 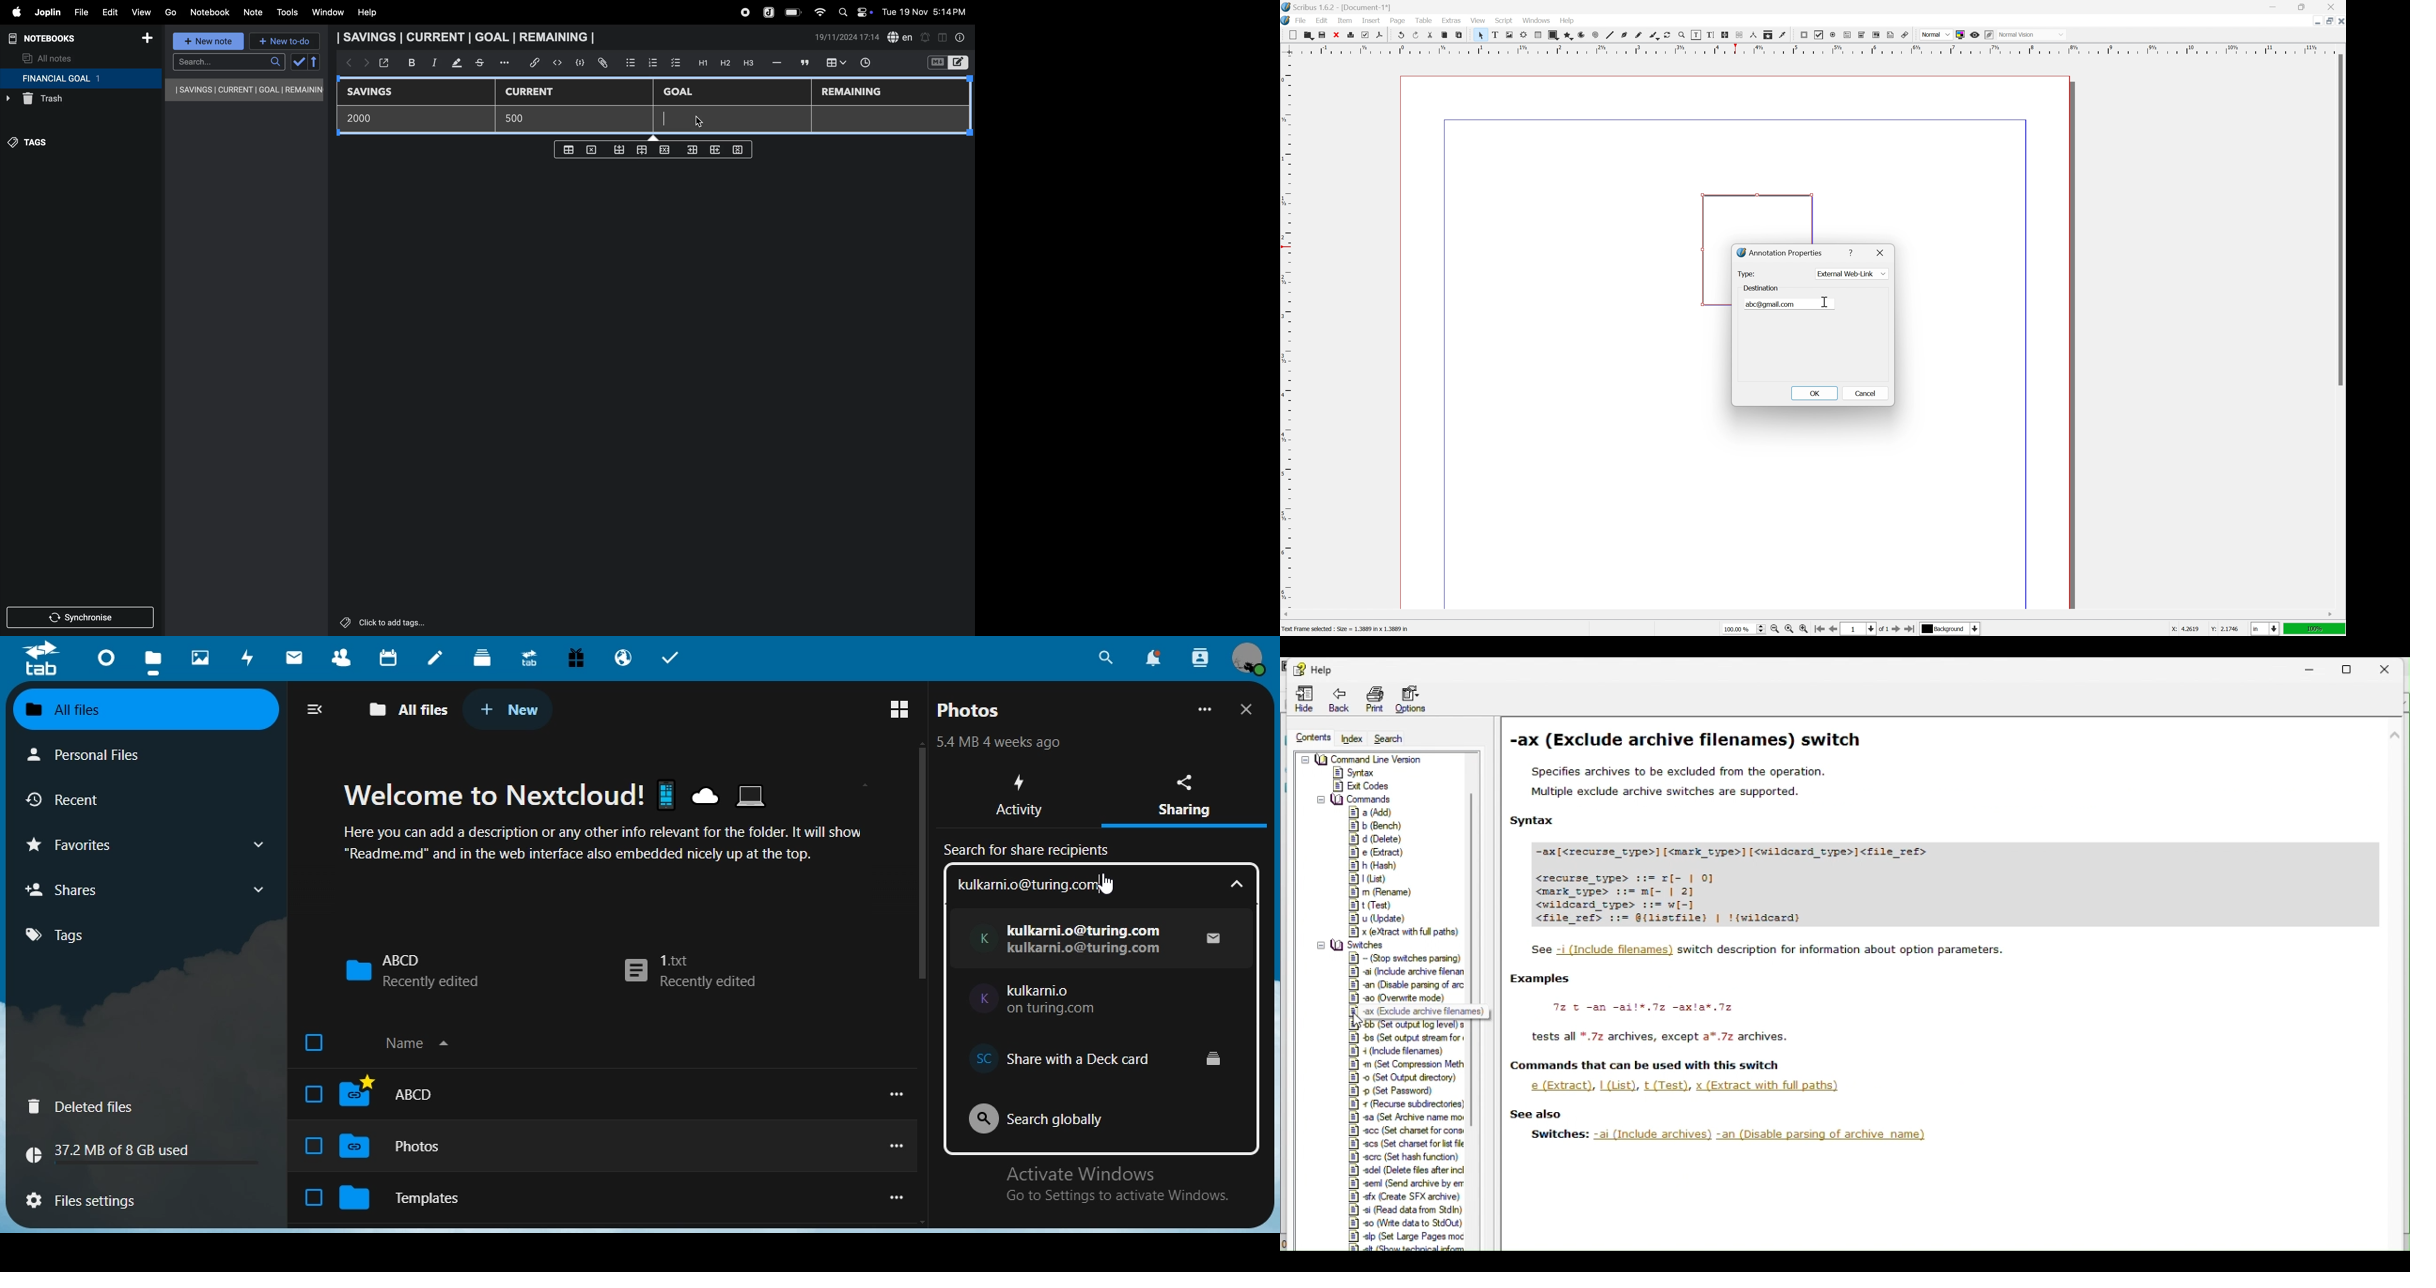 What do you see at coordinates (12, 12) in the screenshot?
I see `apple menu` at bounding box center [12, 12].